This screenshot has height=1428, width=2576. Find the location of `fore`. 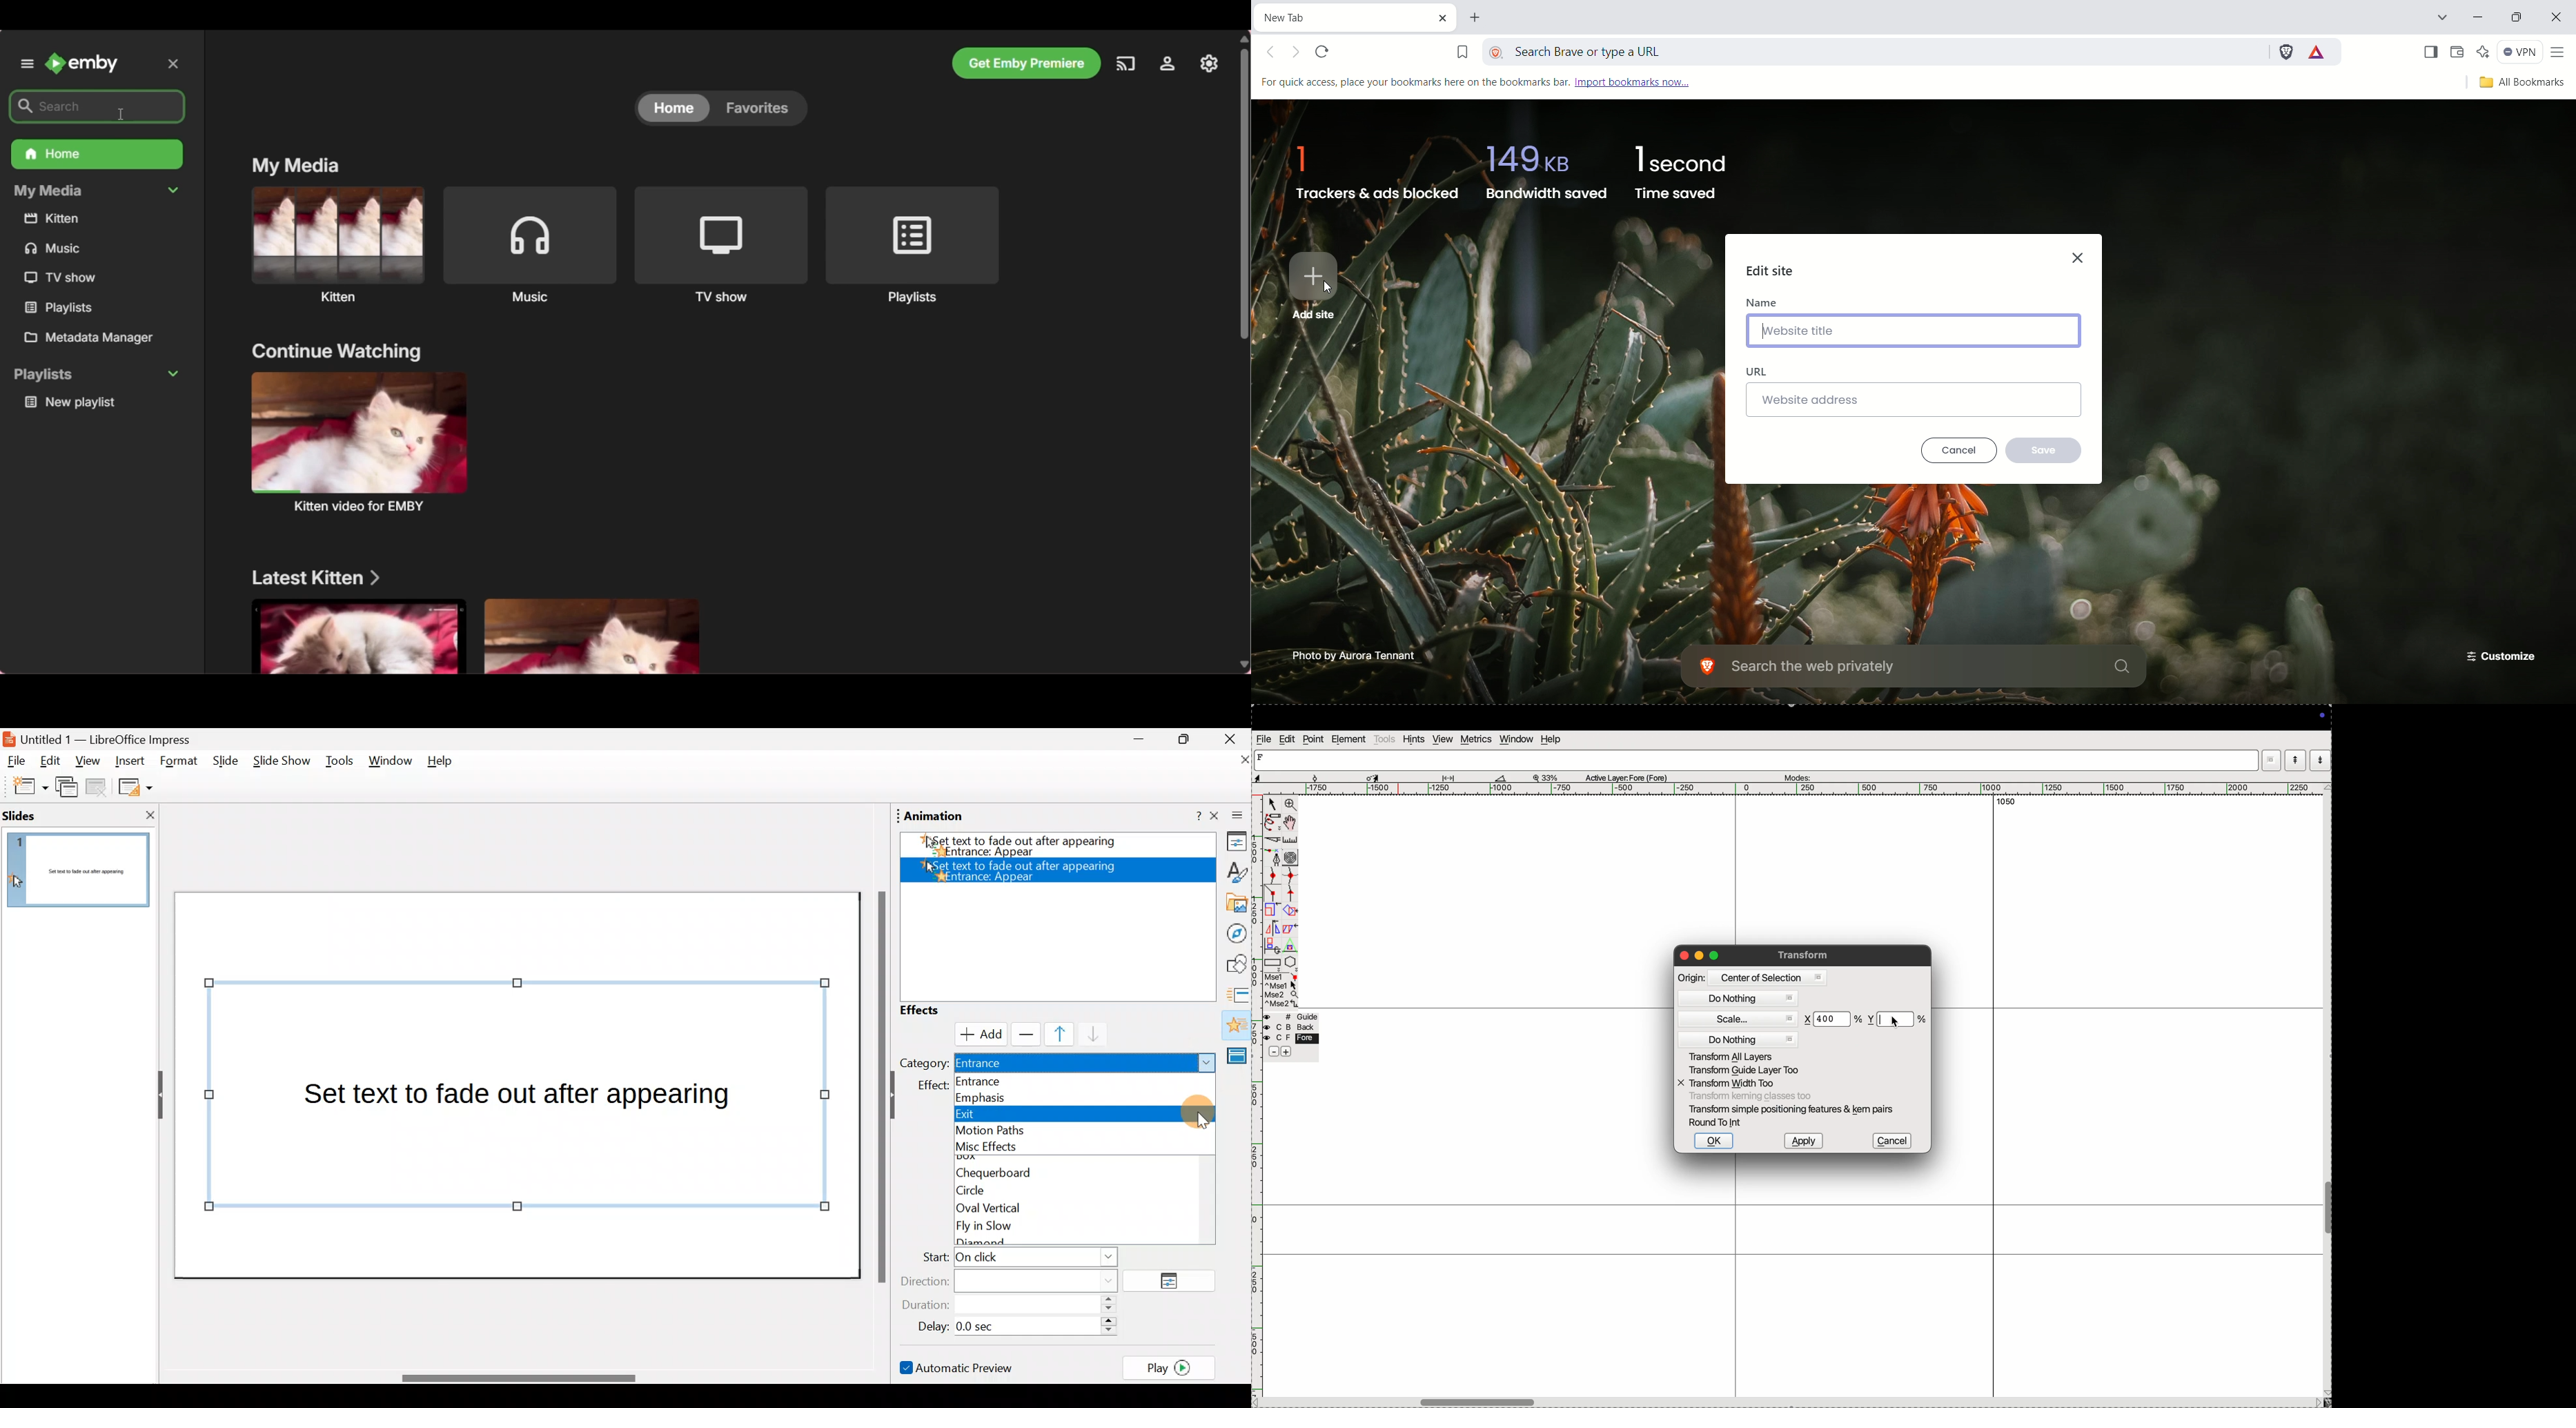

fore is located at coordinates (1292, 1039).